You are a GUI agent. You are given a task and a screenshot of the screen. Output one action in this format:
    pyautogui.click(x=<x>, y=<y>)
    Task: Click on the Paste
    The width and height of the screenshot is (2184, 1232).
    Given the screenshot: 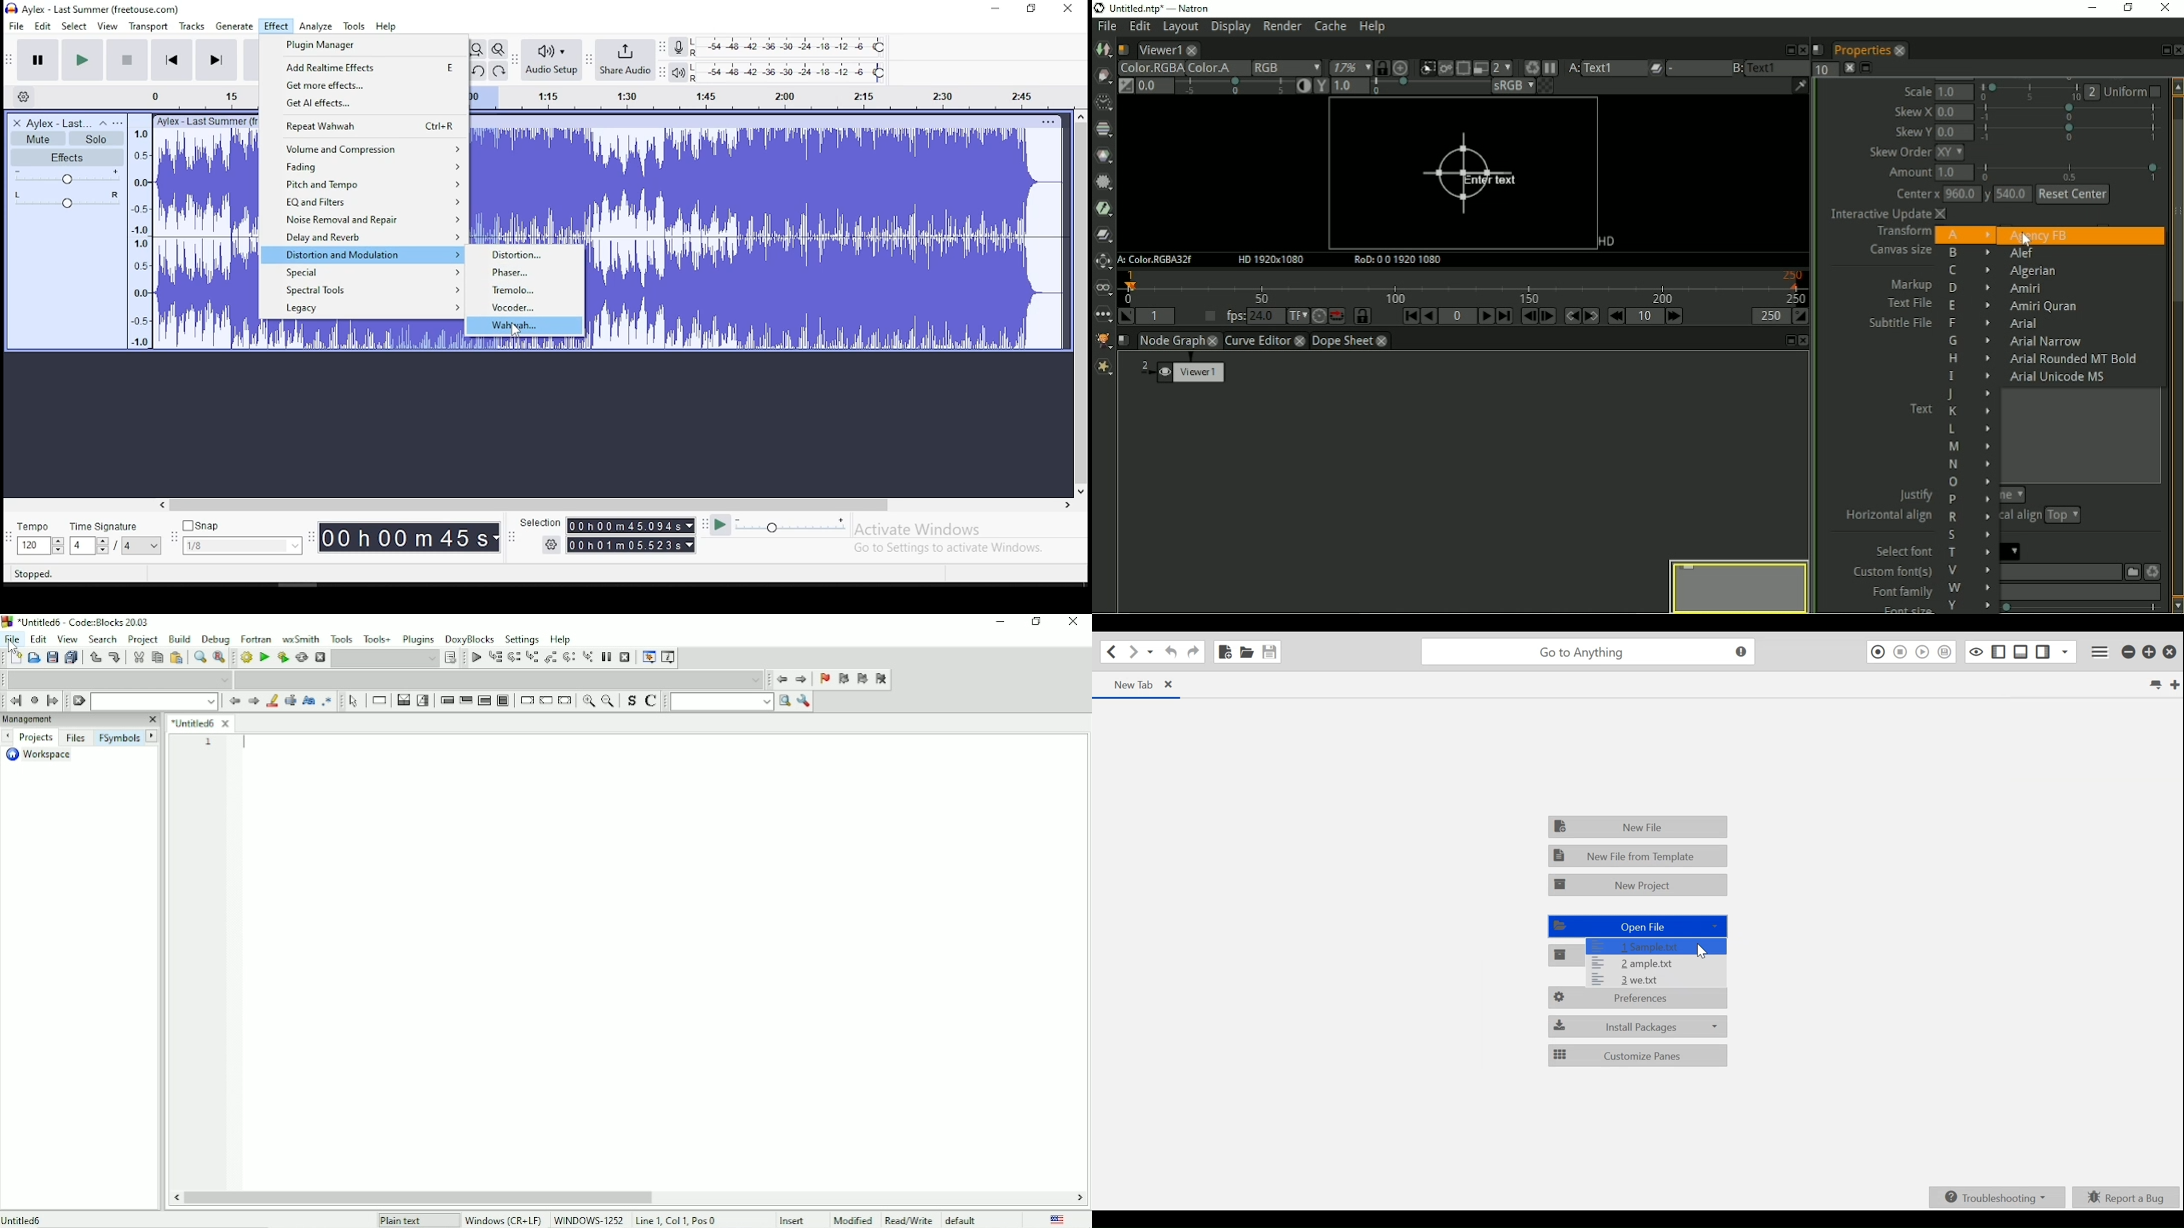 What is the action you would take?
    pyautogui.click(x=176, y=658)
    